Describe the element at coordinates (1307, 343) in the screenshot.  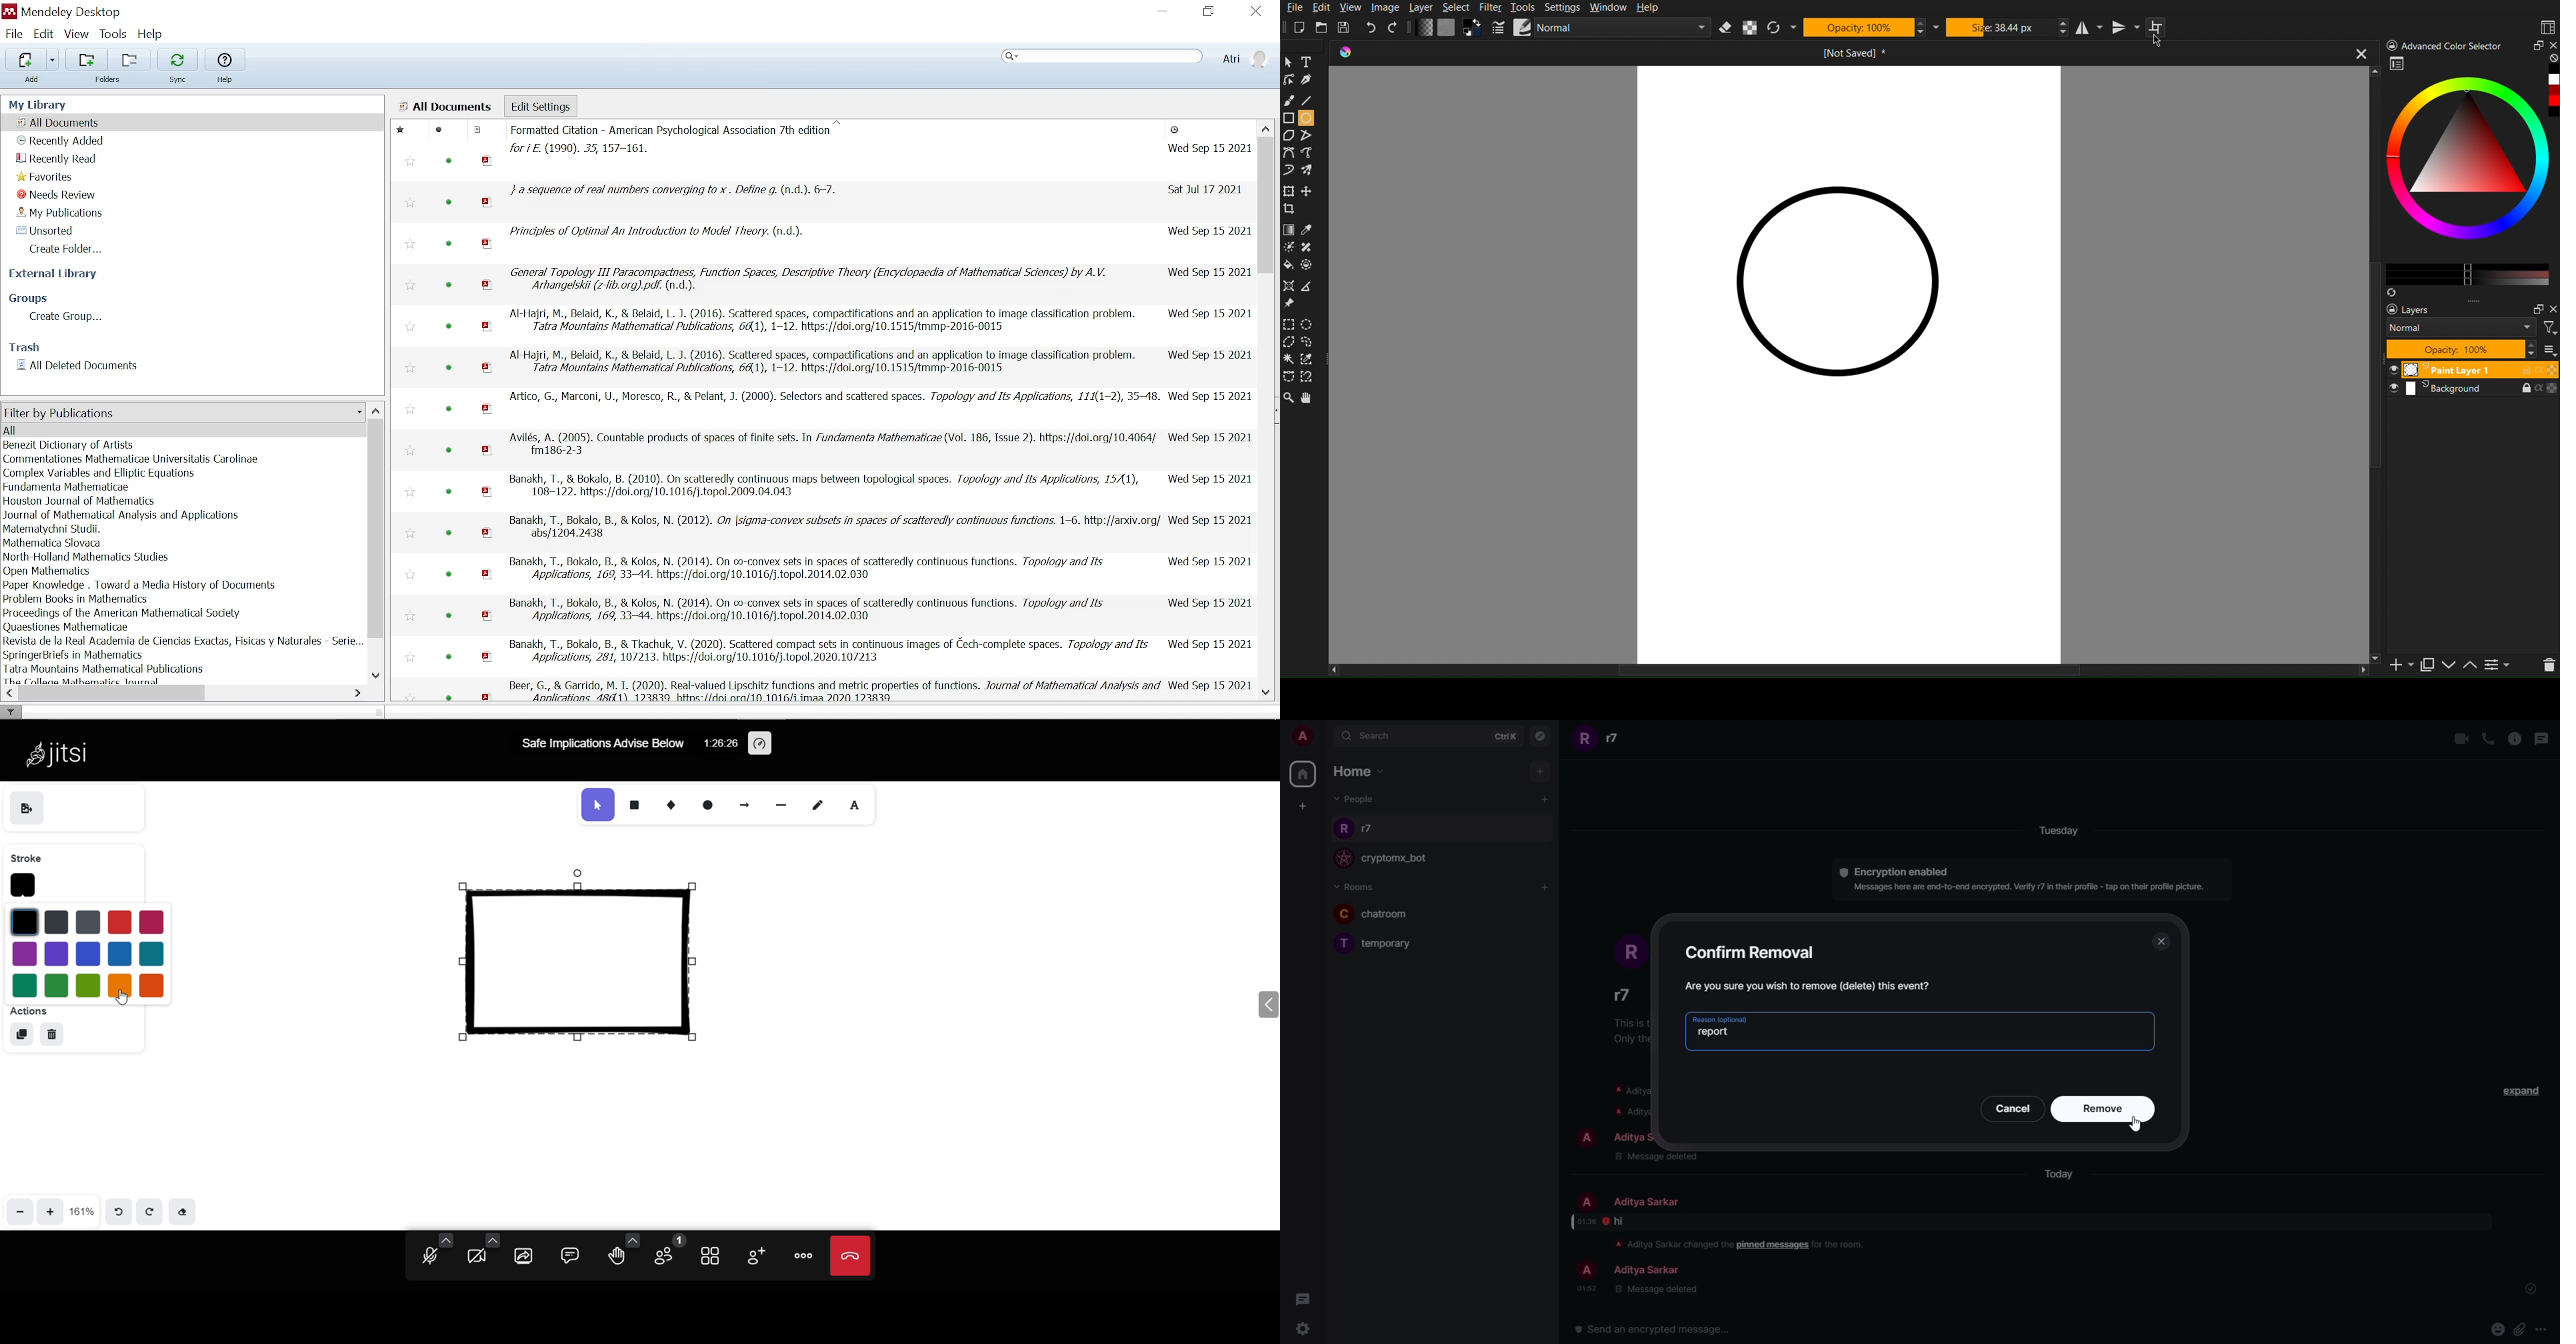
I see `Selection free` at that location.